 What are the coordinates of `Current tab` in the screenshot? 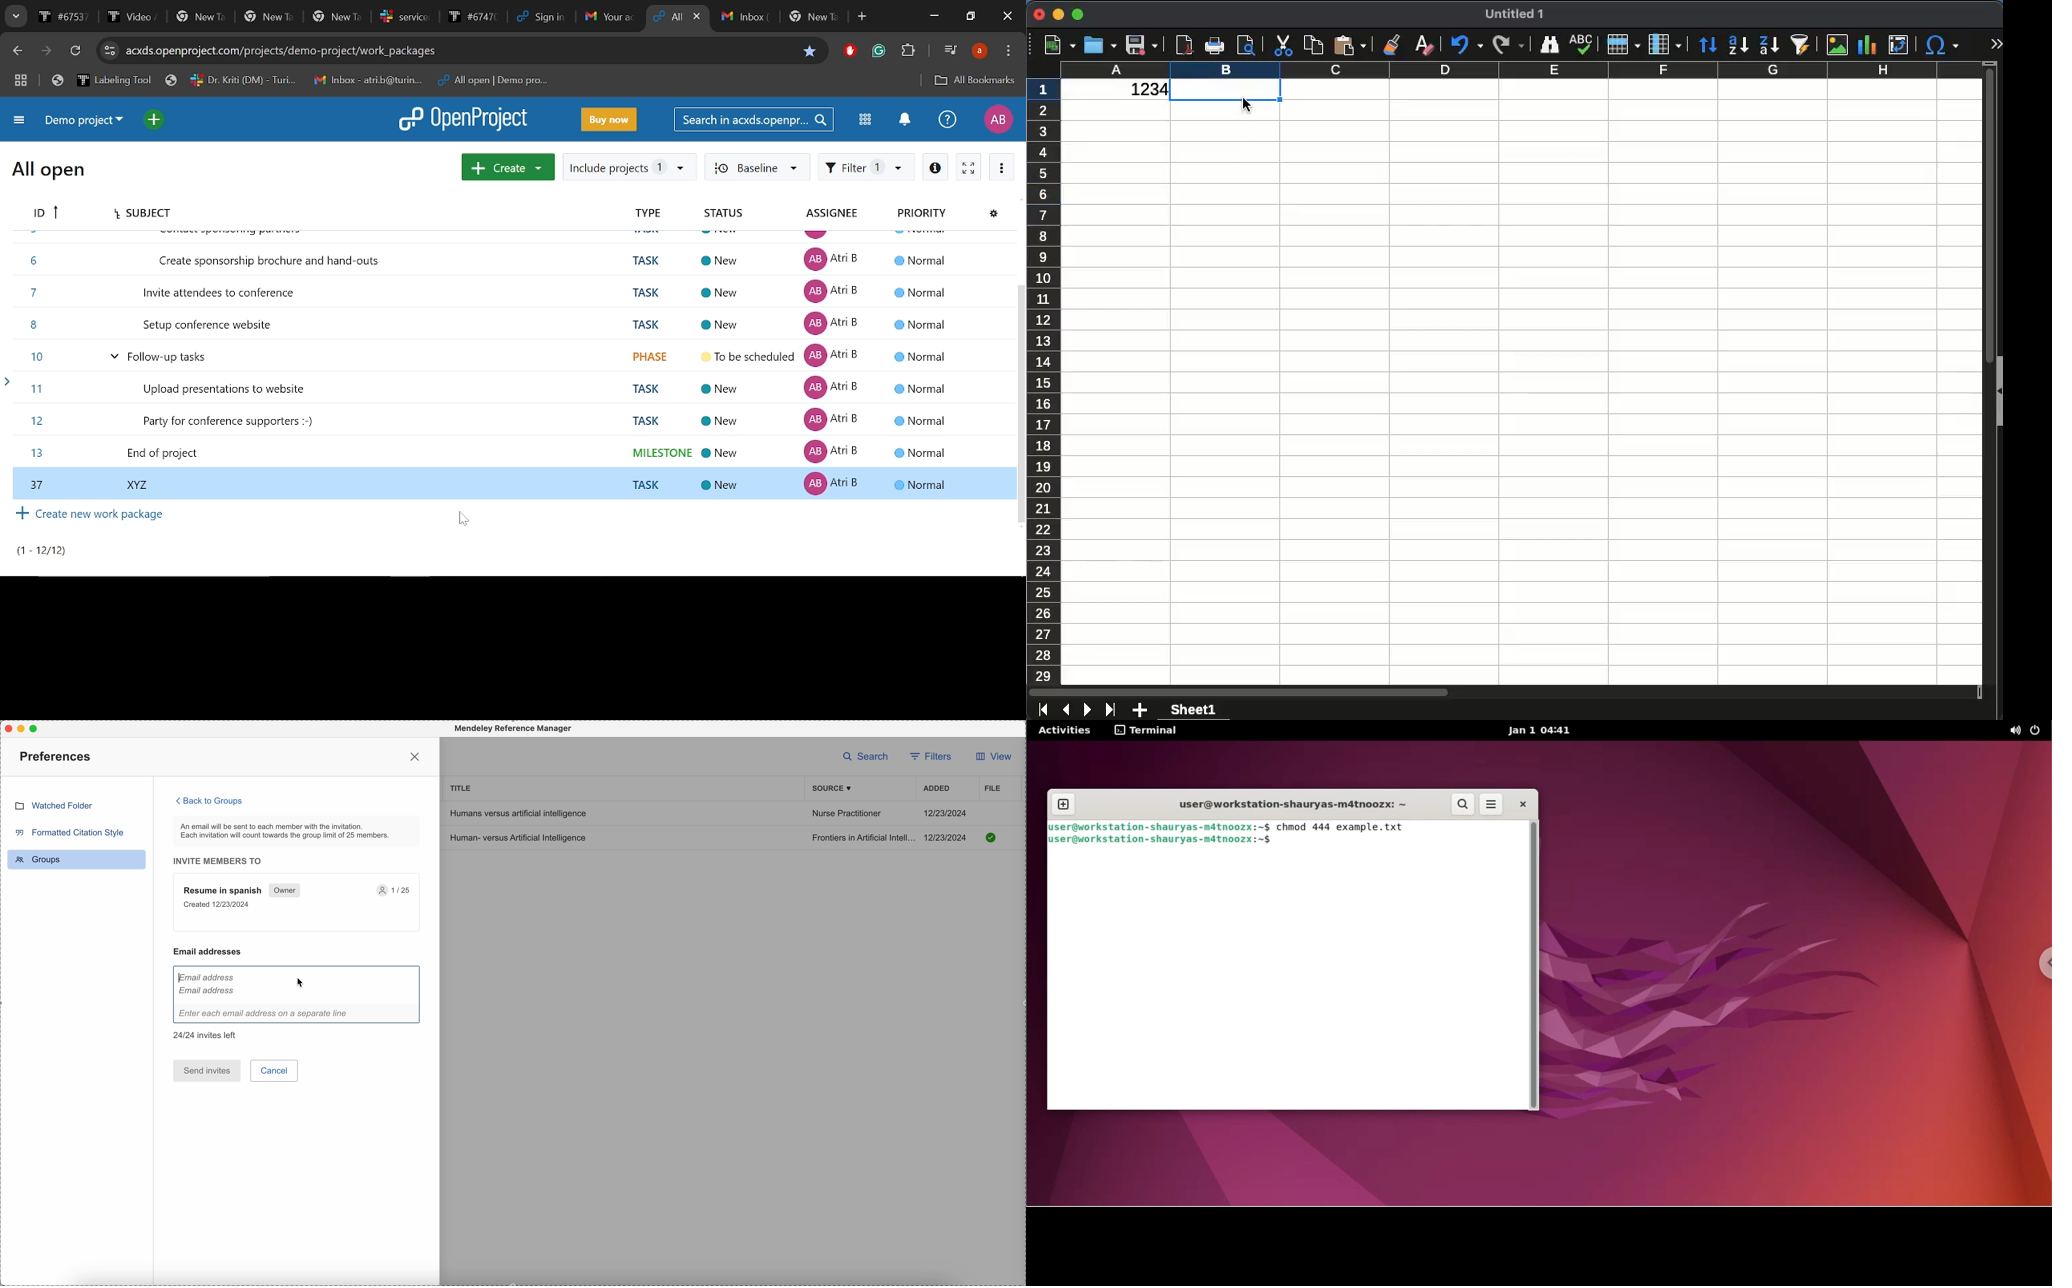 It's located at (667, 17).